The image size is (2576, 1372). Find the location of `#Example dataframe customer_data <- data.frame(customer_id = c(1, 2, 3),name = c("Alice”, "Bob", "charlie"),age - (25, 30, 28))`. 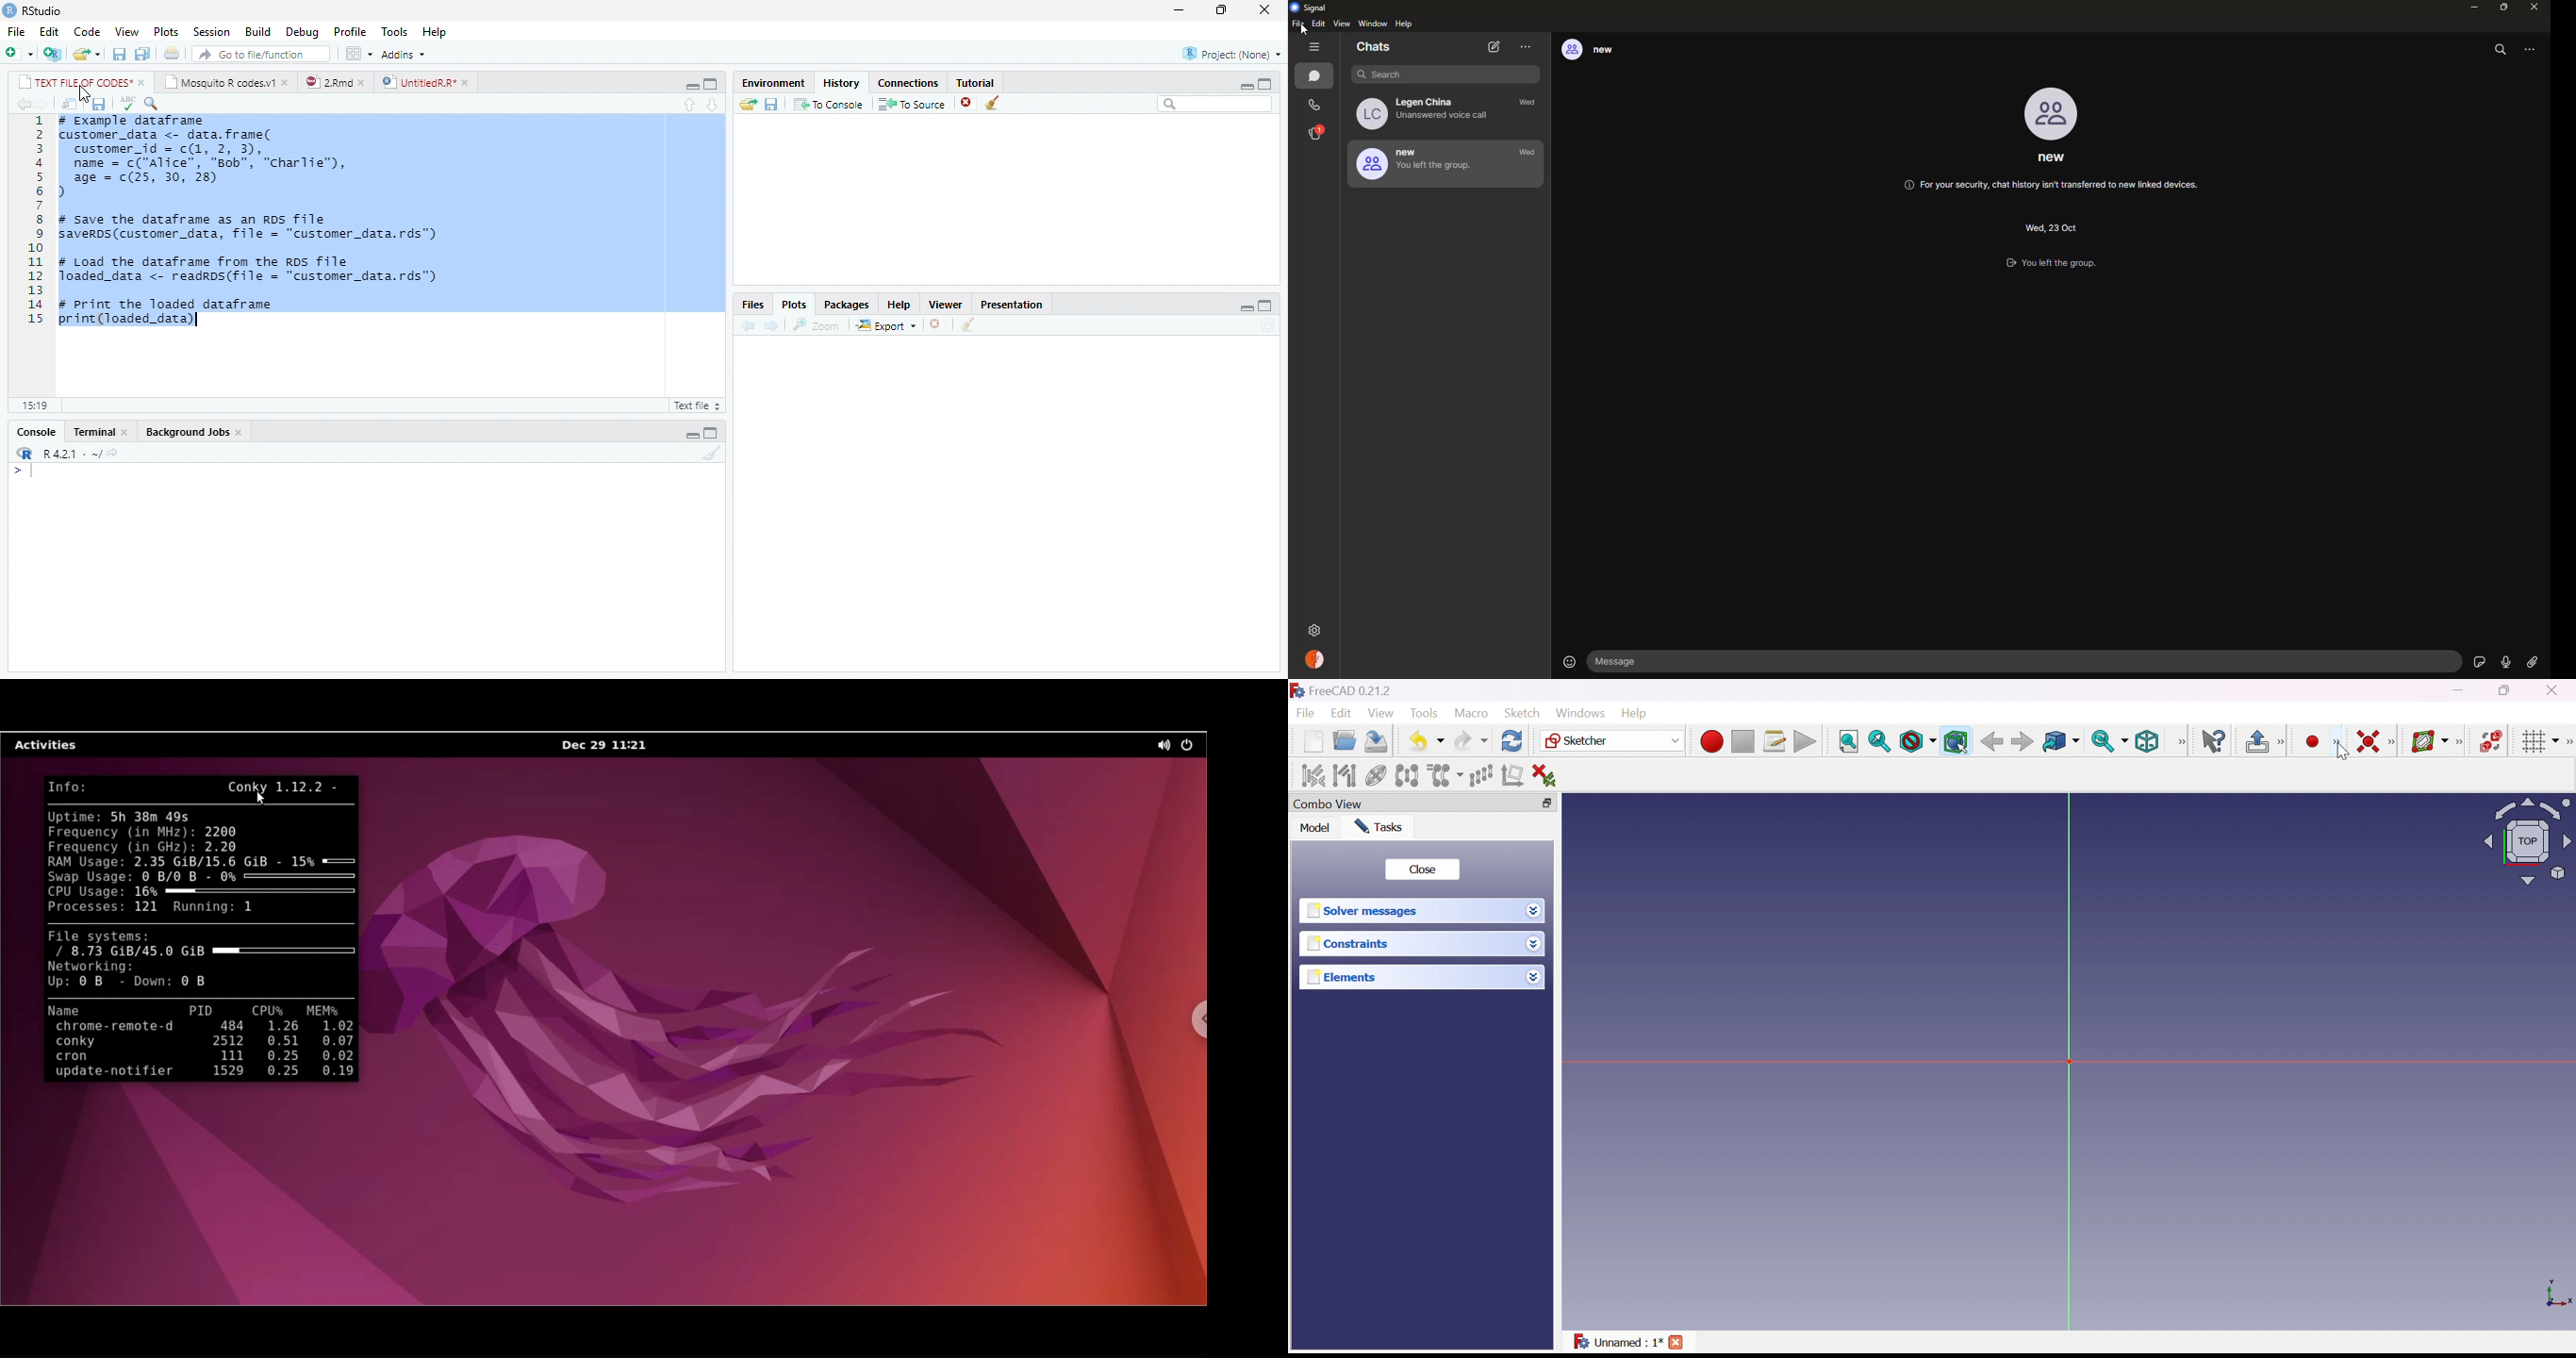

#Example dataframe customer_data <- data.frame(customer_id = c(1, 2, 3),name = c("Alice”, "Bob", "charlie"),age - (25, 30, 28)) is located at coordinates (210, 157).